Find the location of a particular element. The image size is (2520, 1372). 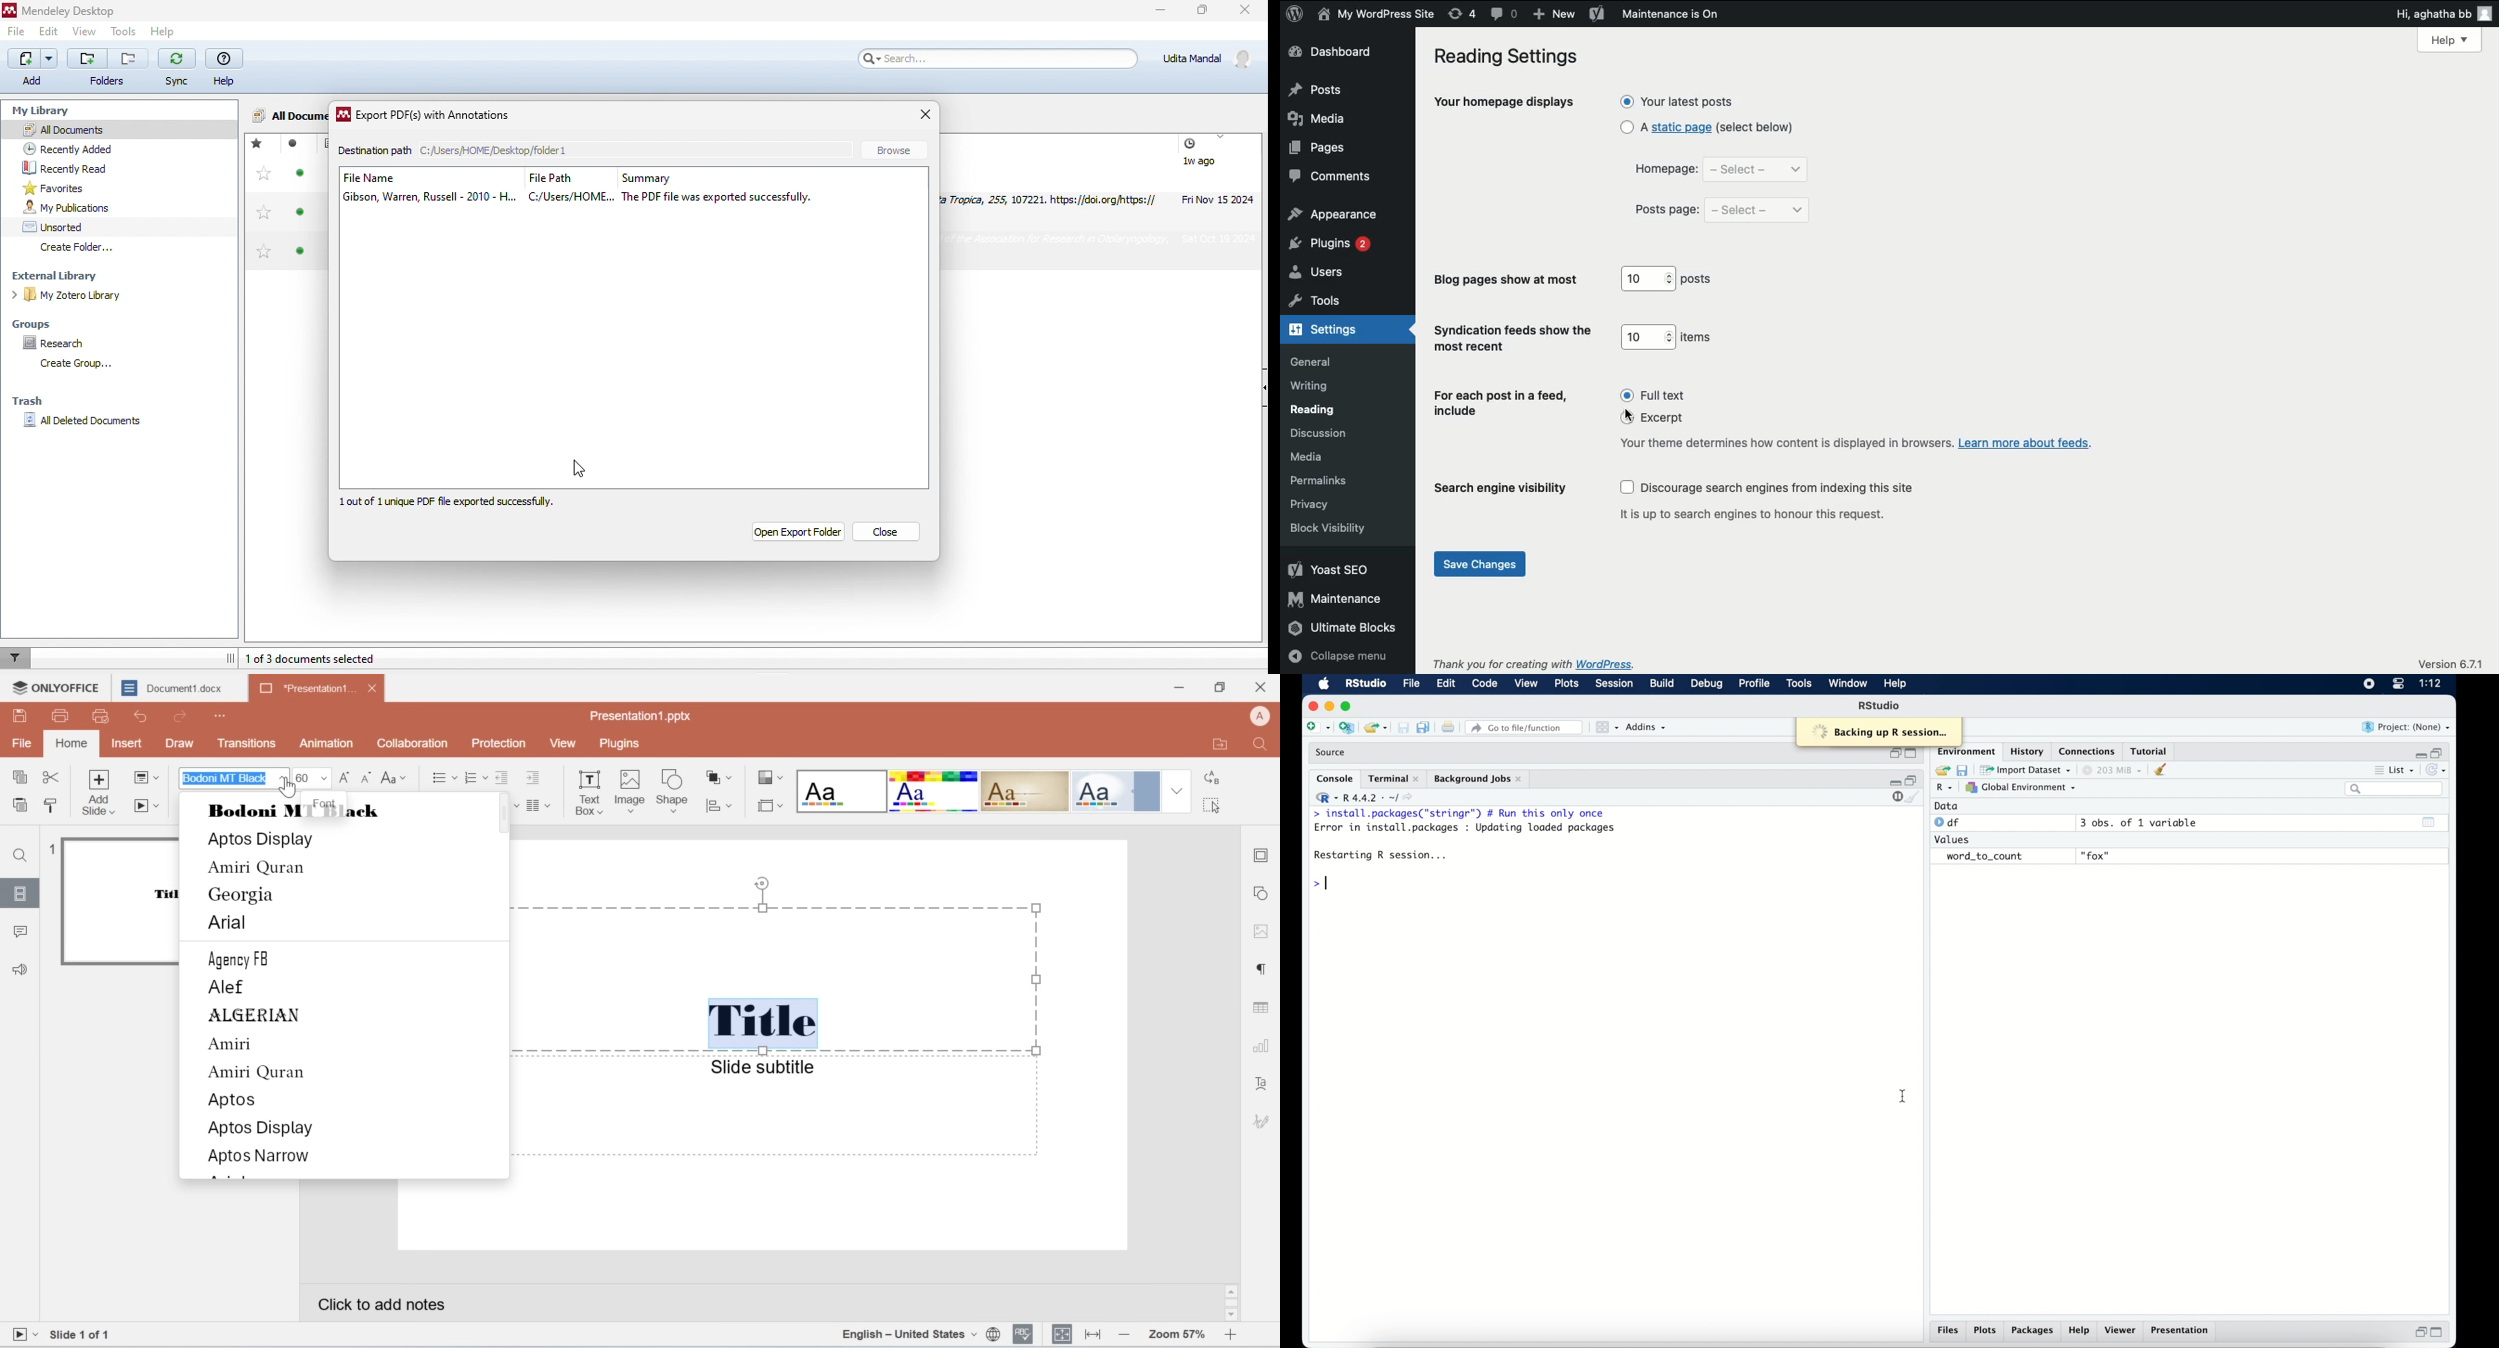

fox is located at coordinates (2096, 856).